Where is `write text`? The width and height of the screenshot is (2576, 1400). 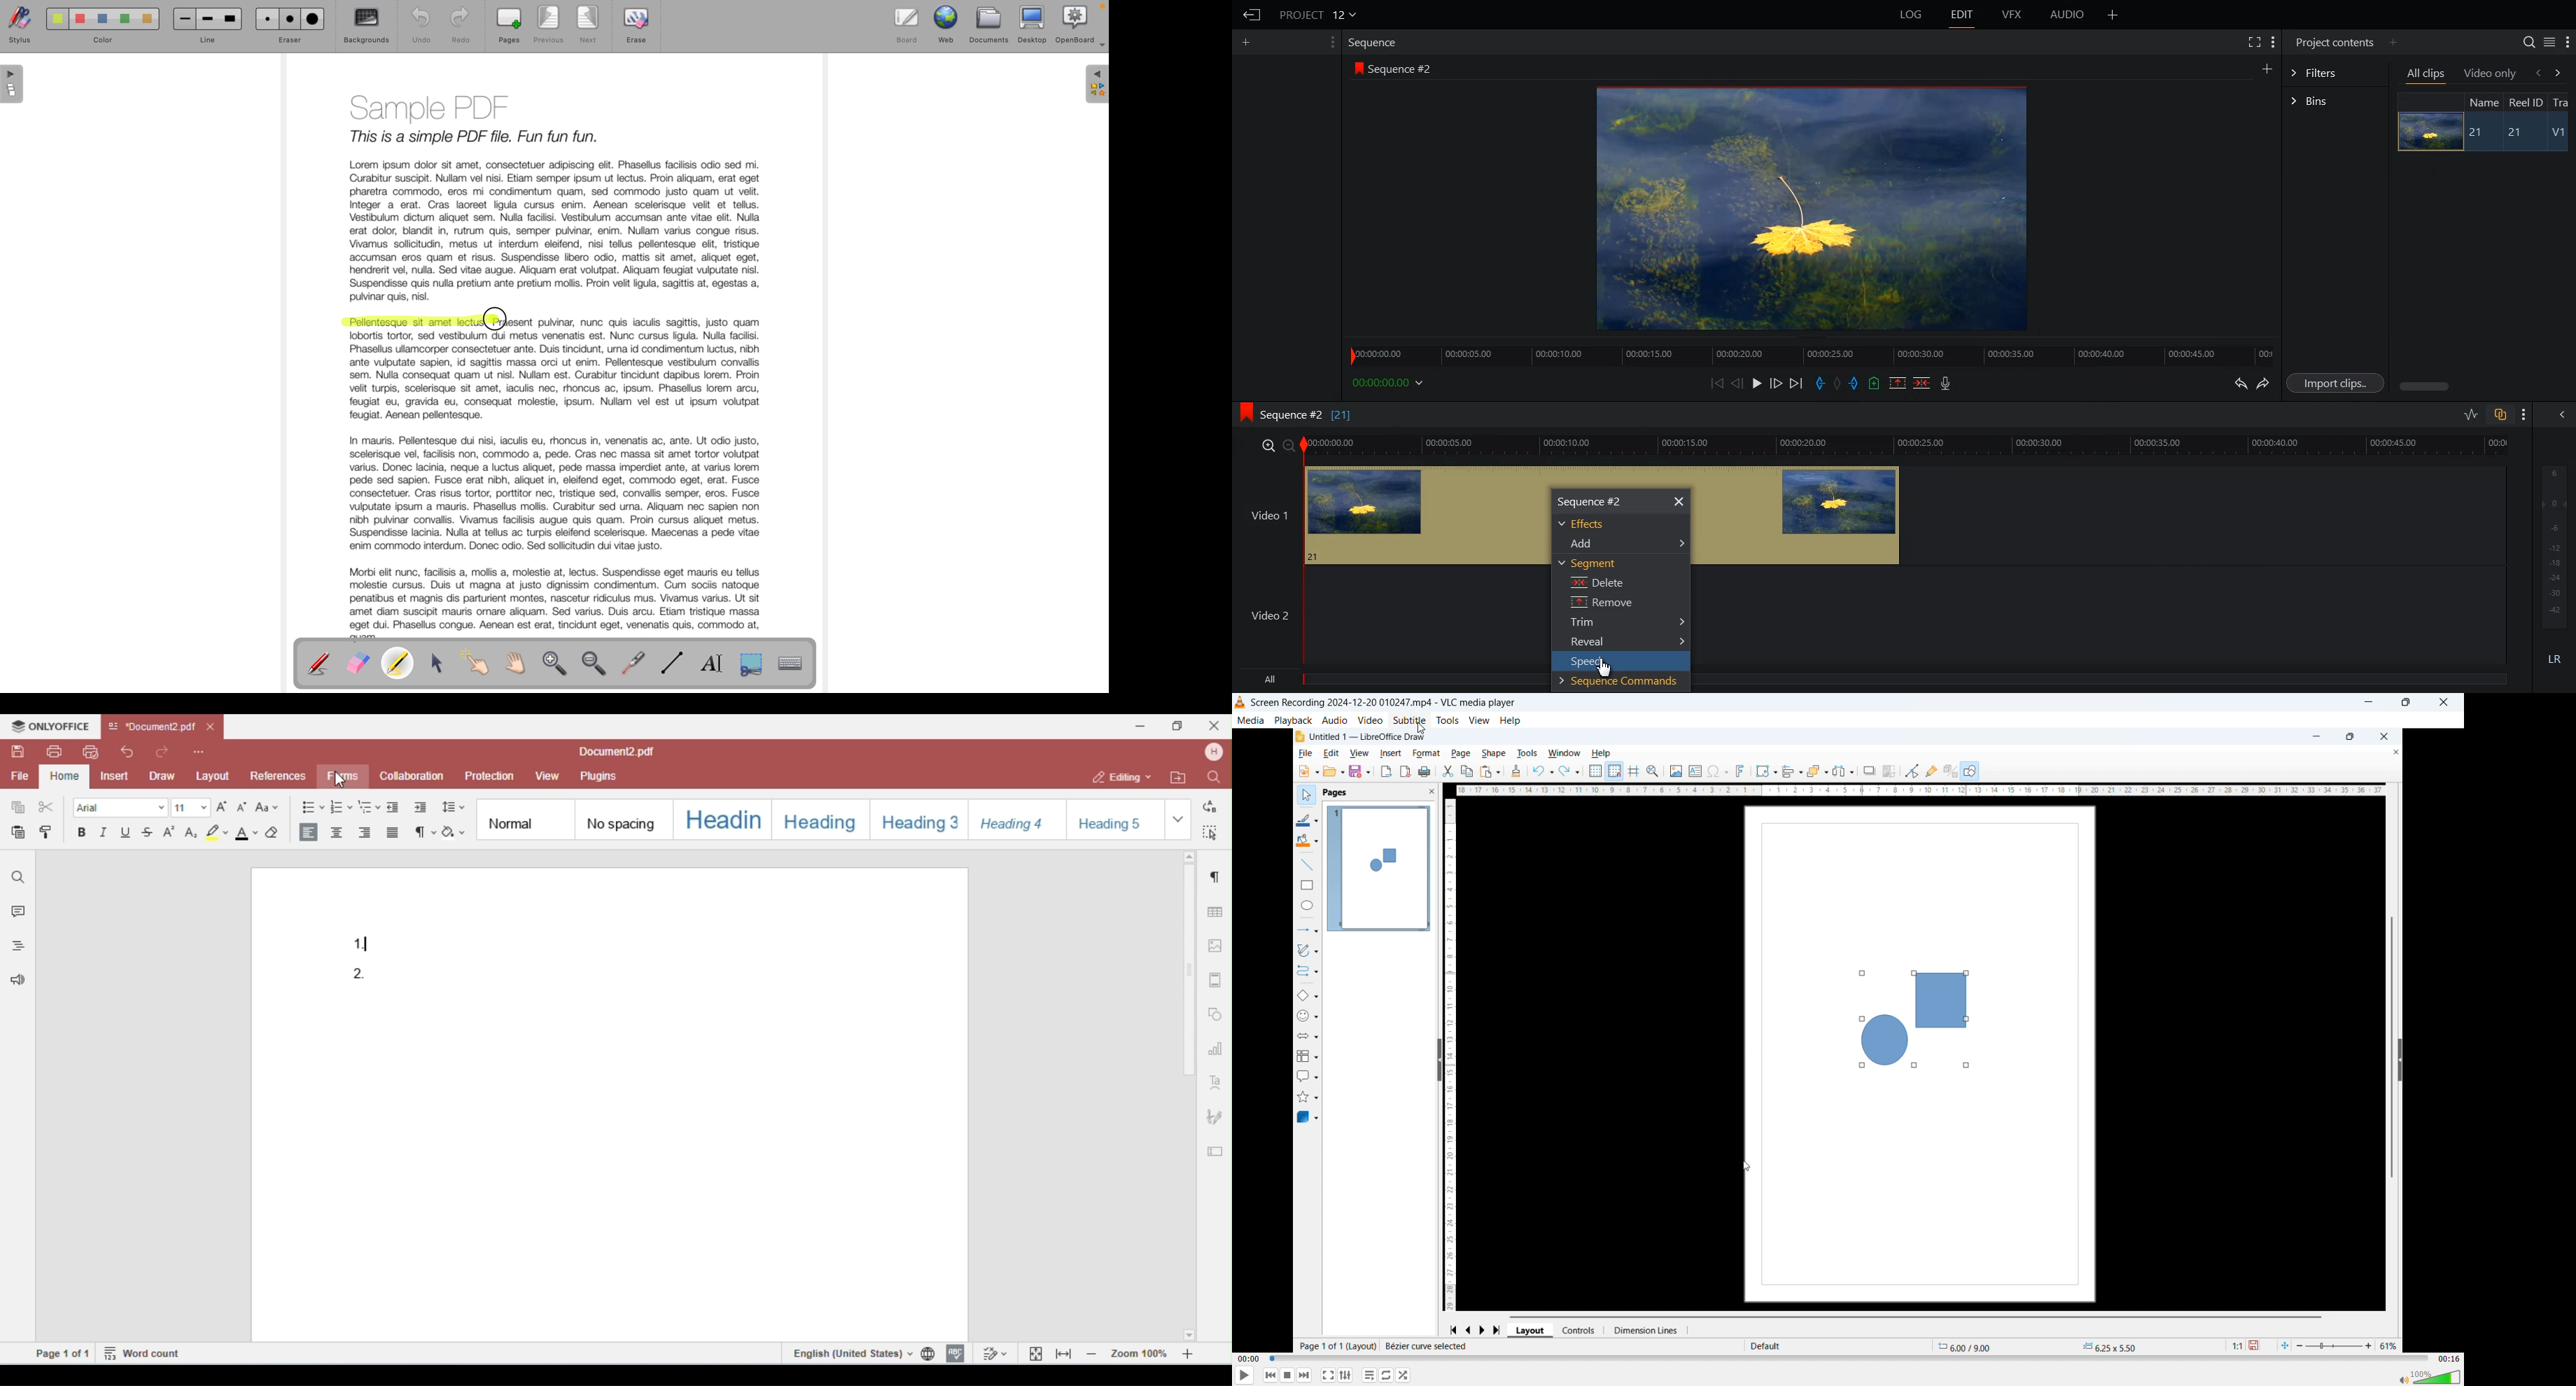
write text is located at coordinates (716, 663).